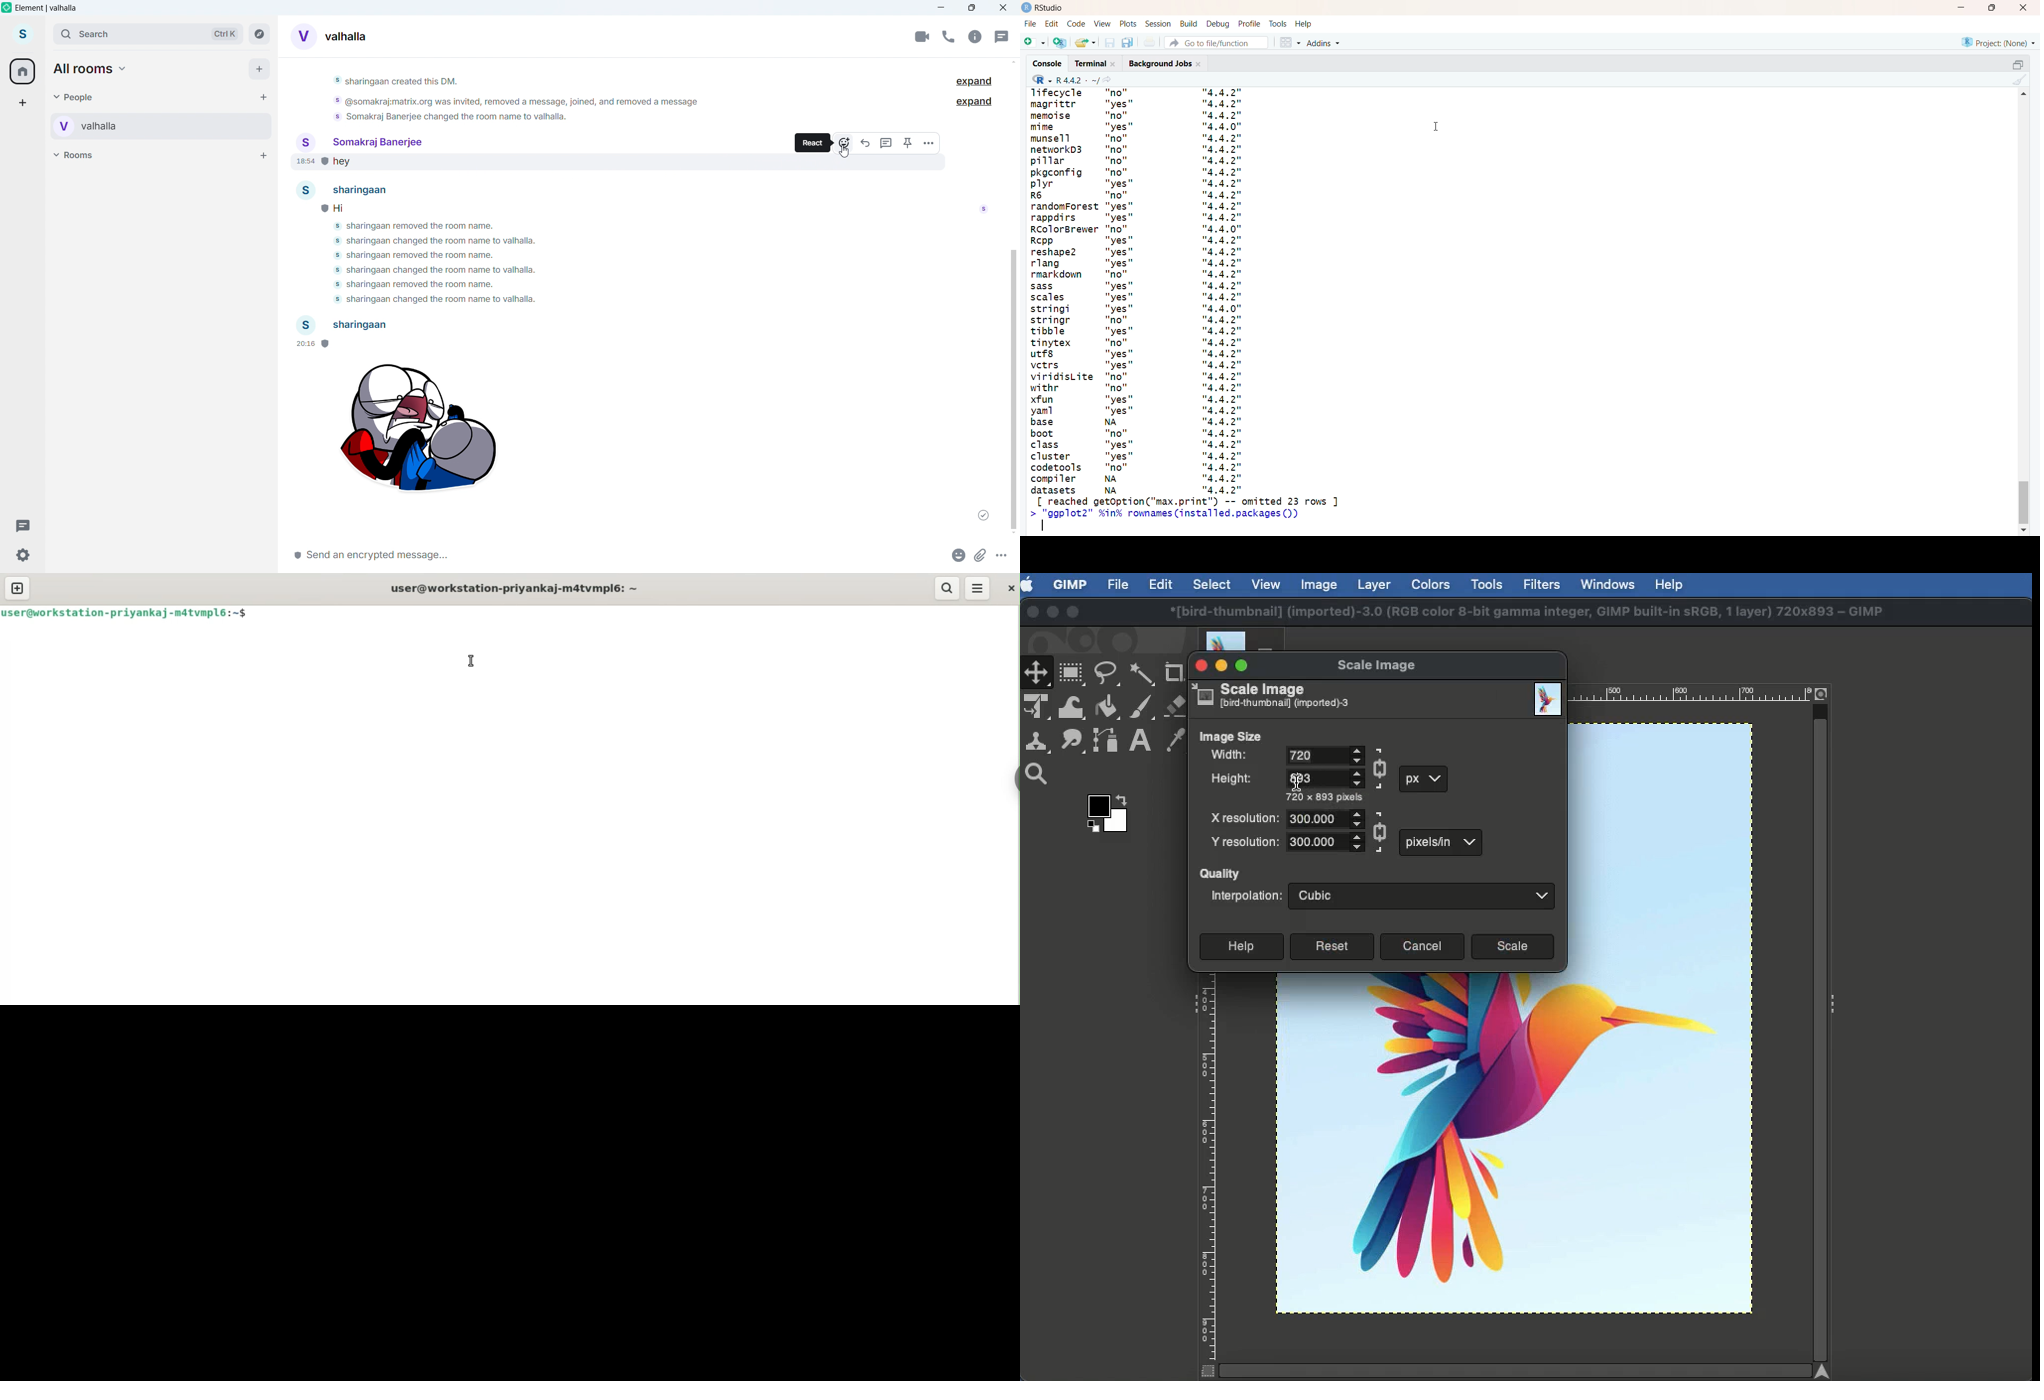  I want to click on view the current working directory, so click(1108, 81).